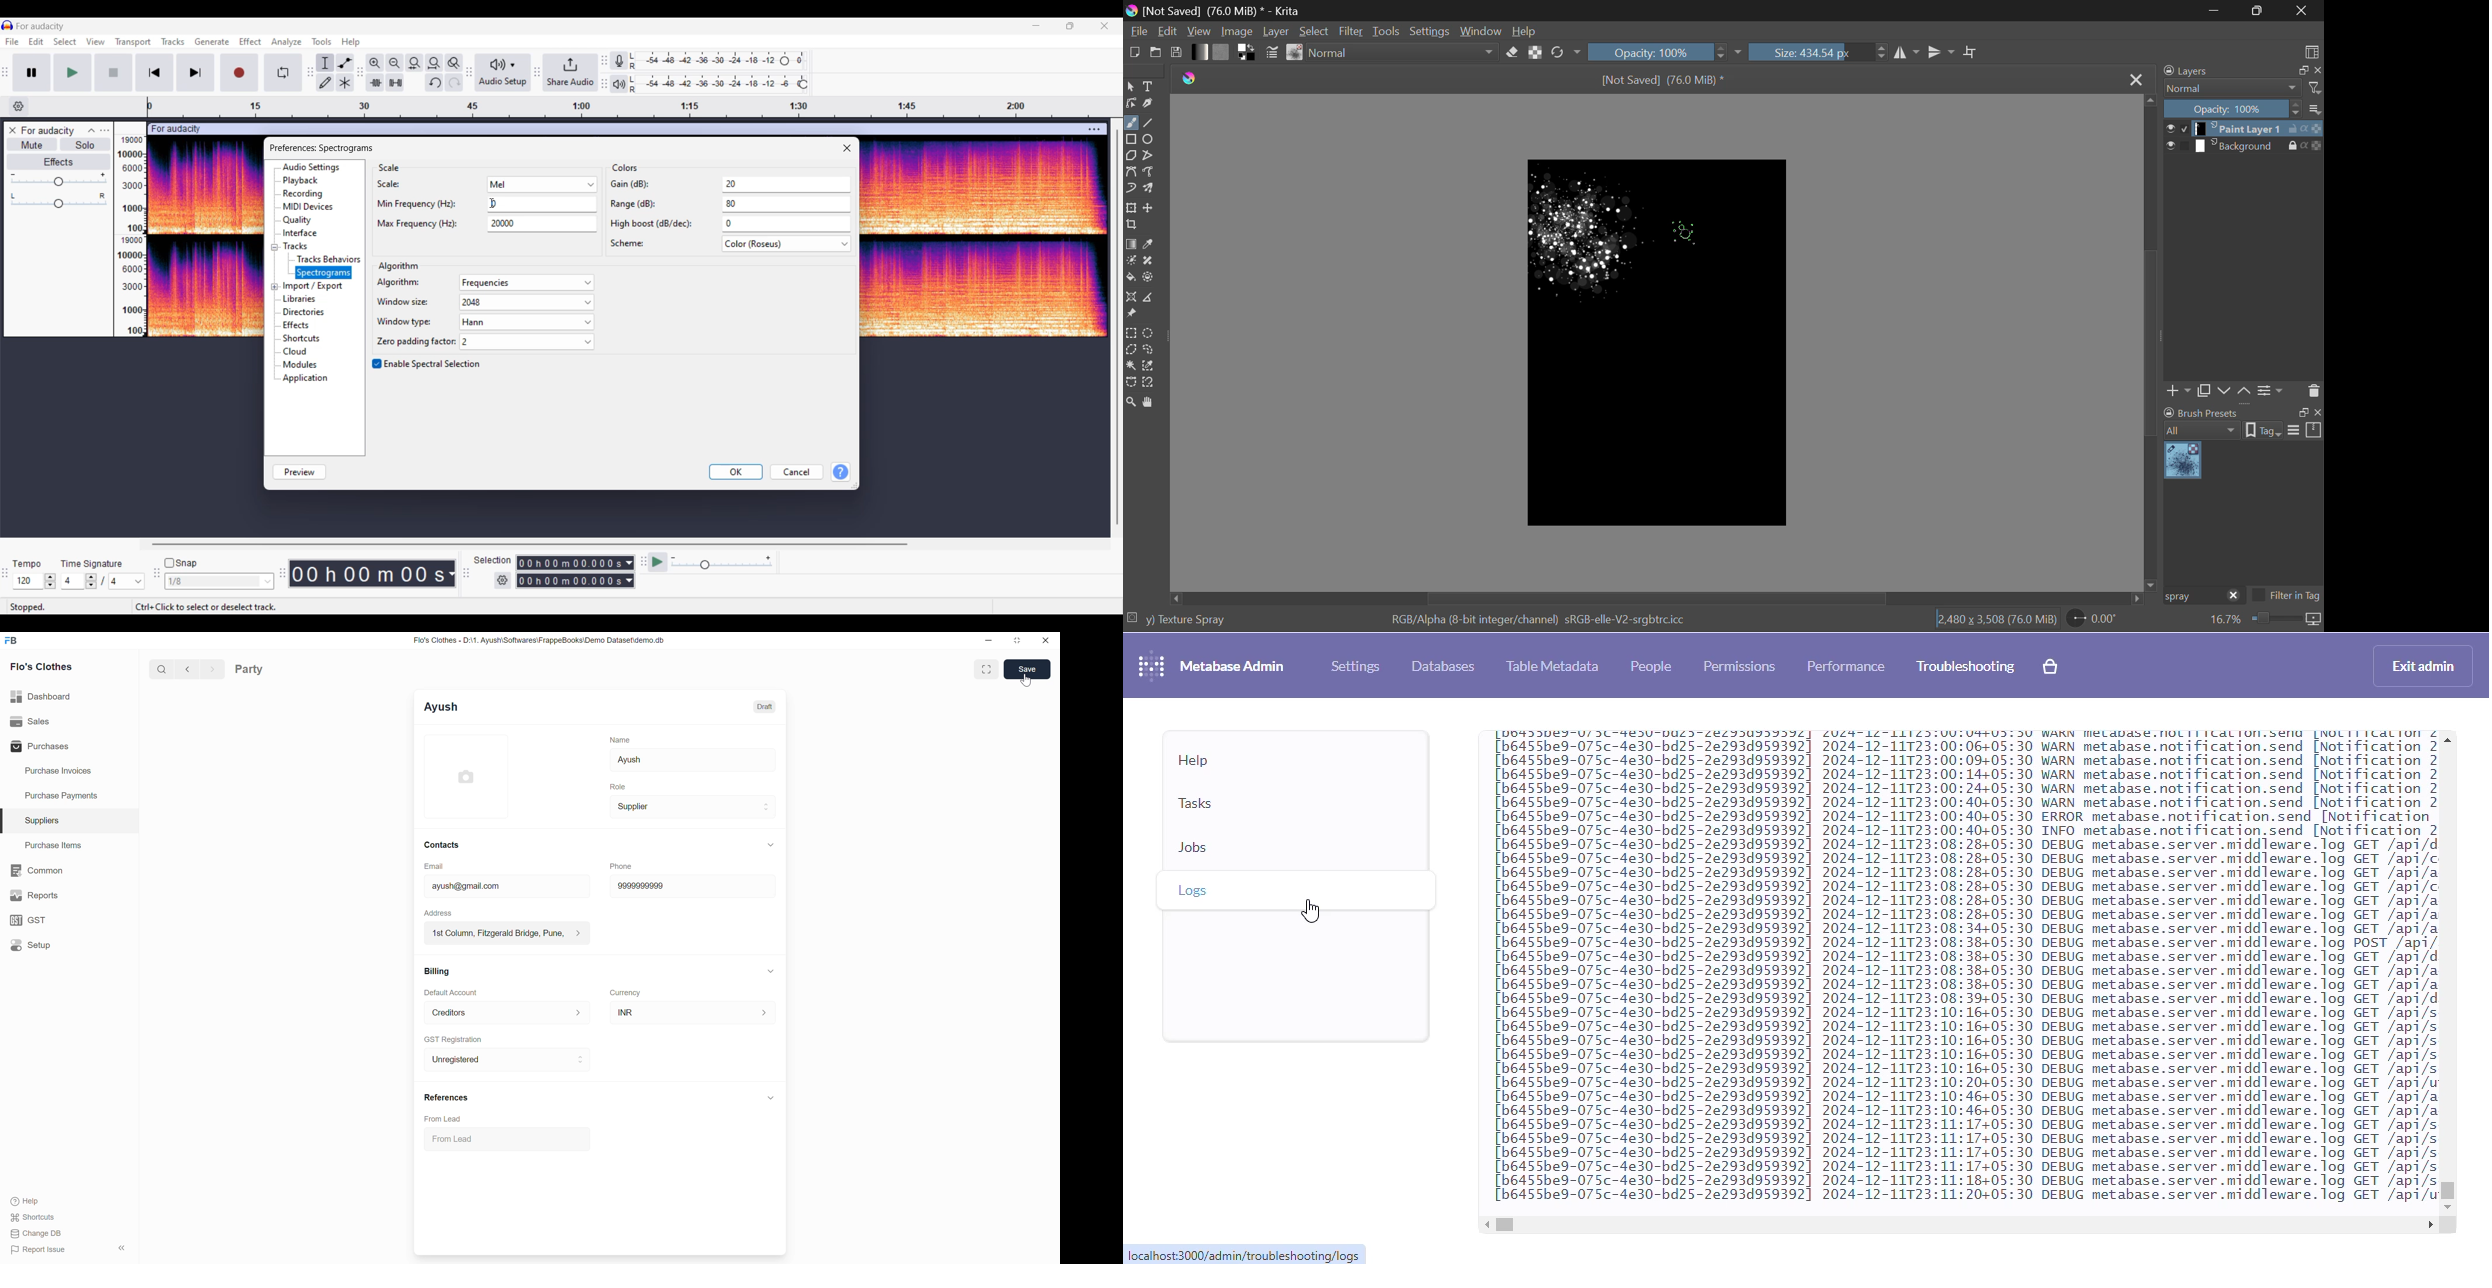 The height and width of the screenshot is (1288, 2492). Describe the element at coordinates (2317, 412) in the screenshot. I see `close` at that location.